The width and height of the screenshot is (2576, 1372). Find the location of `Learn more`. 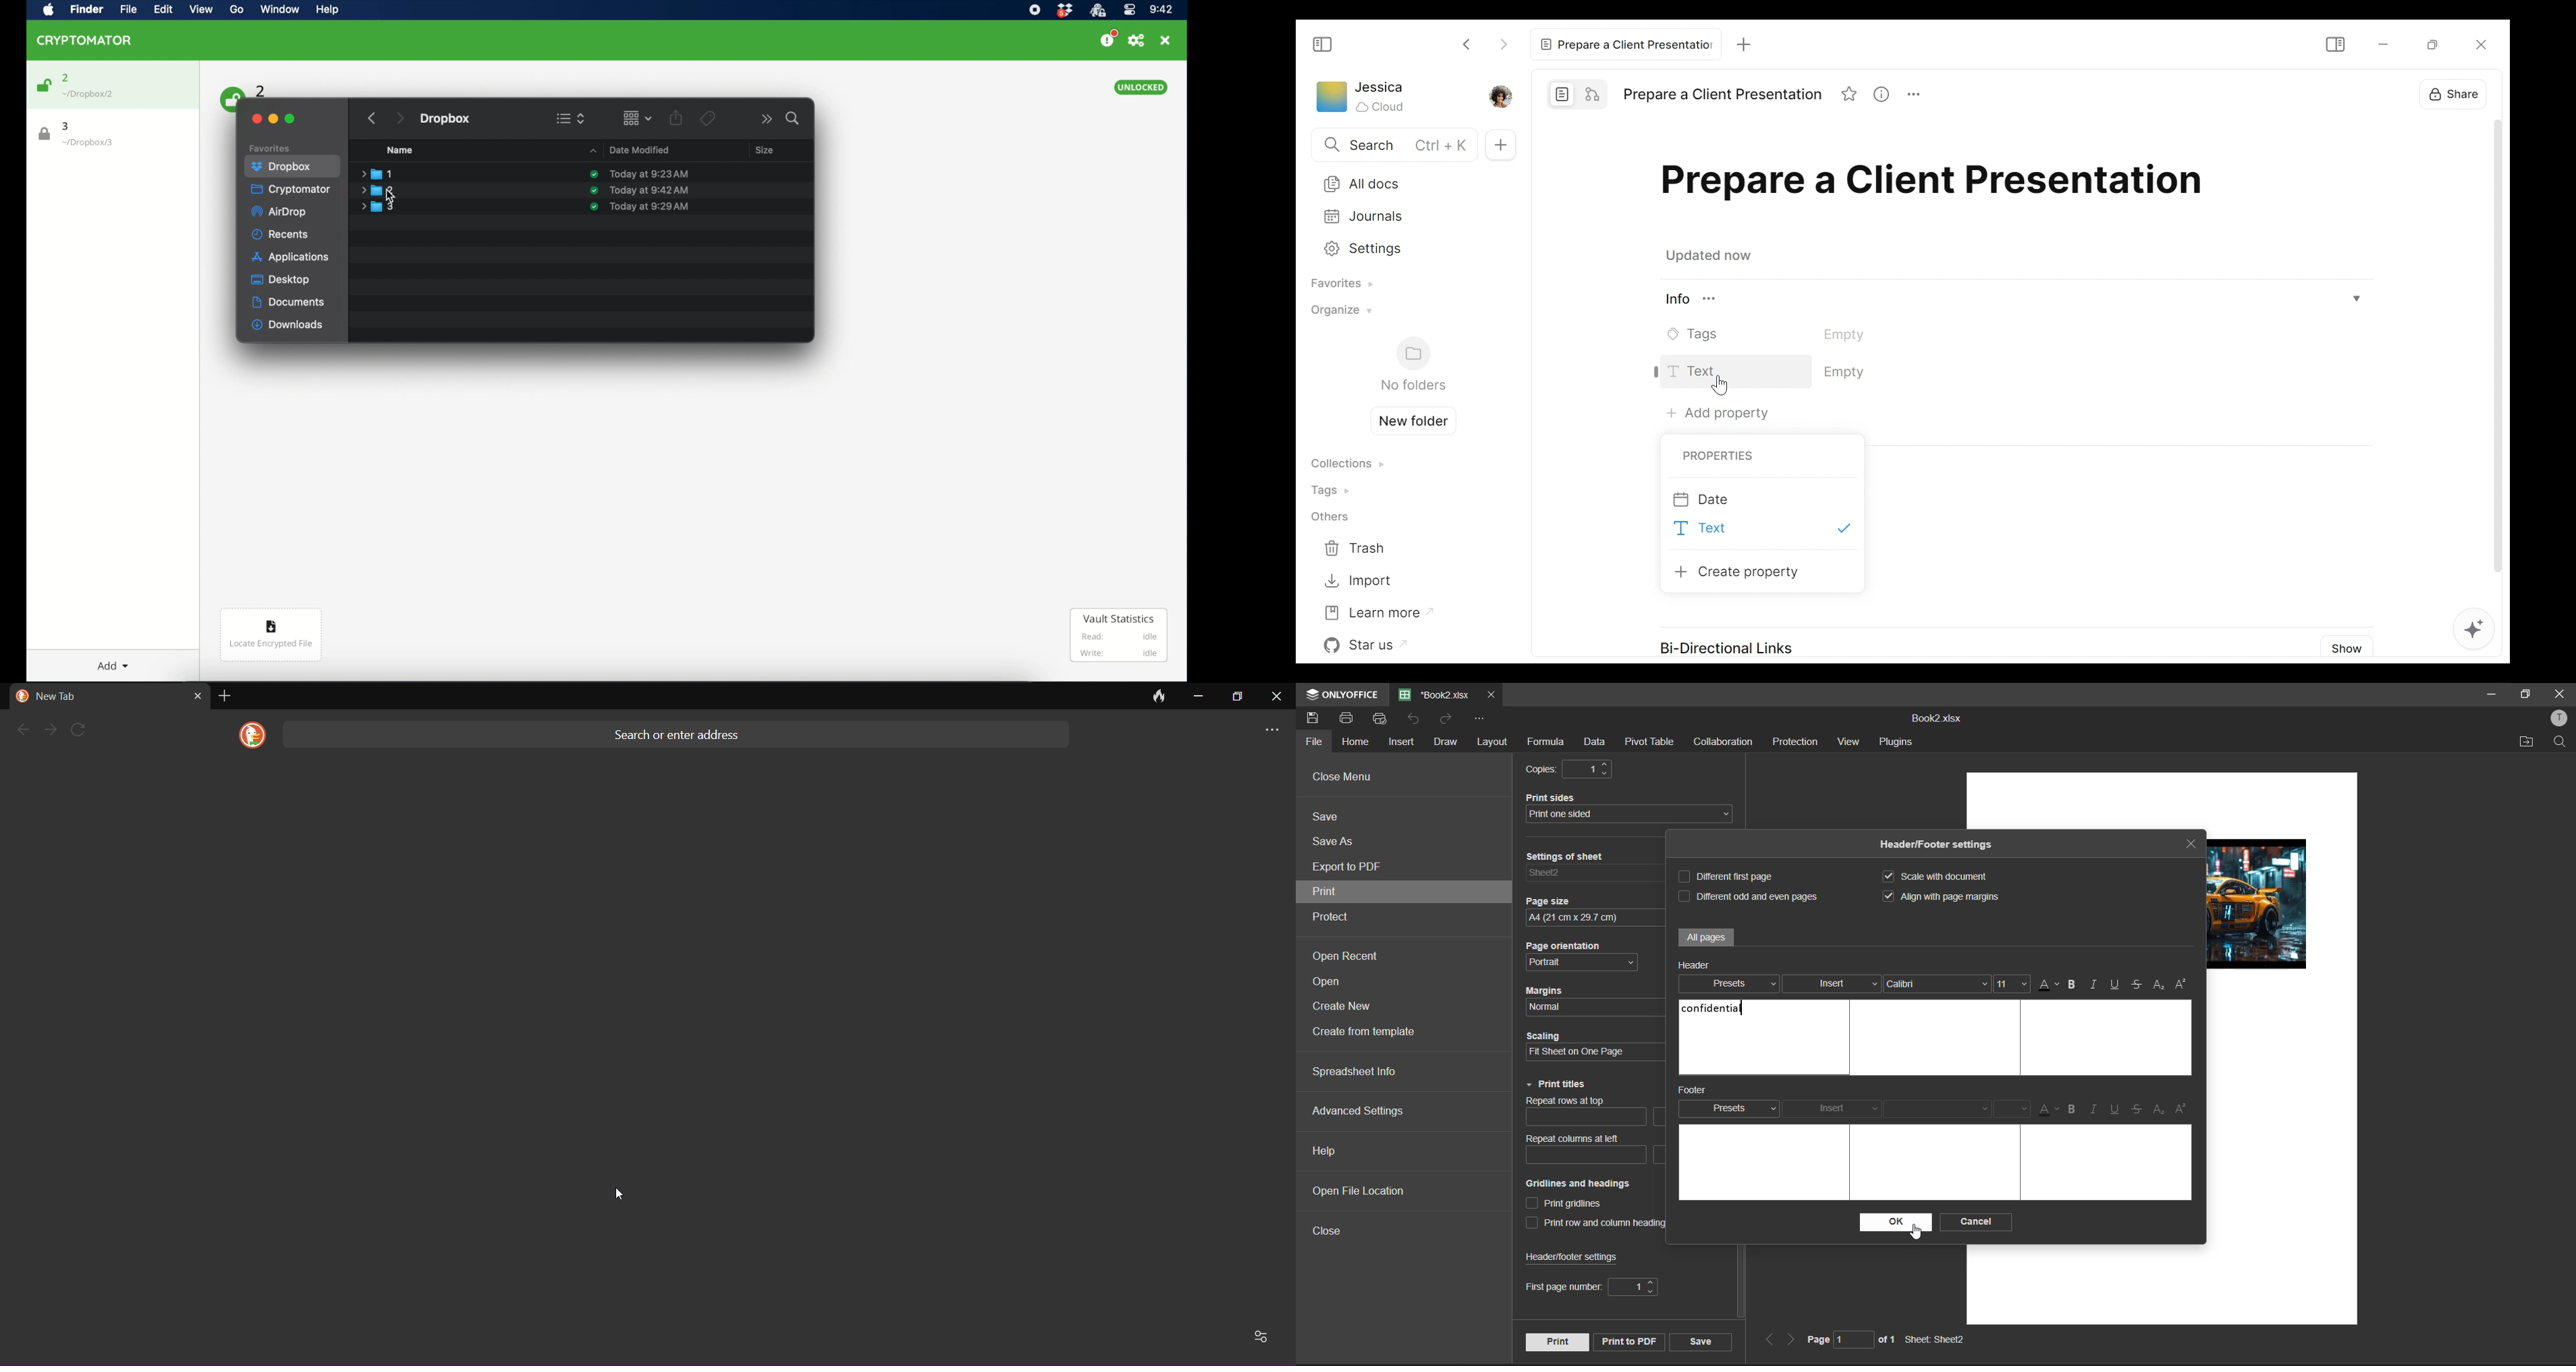

Learn more is located at coordinates (1377, 612).